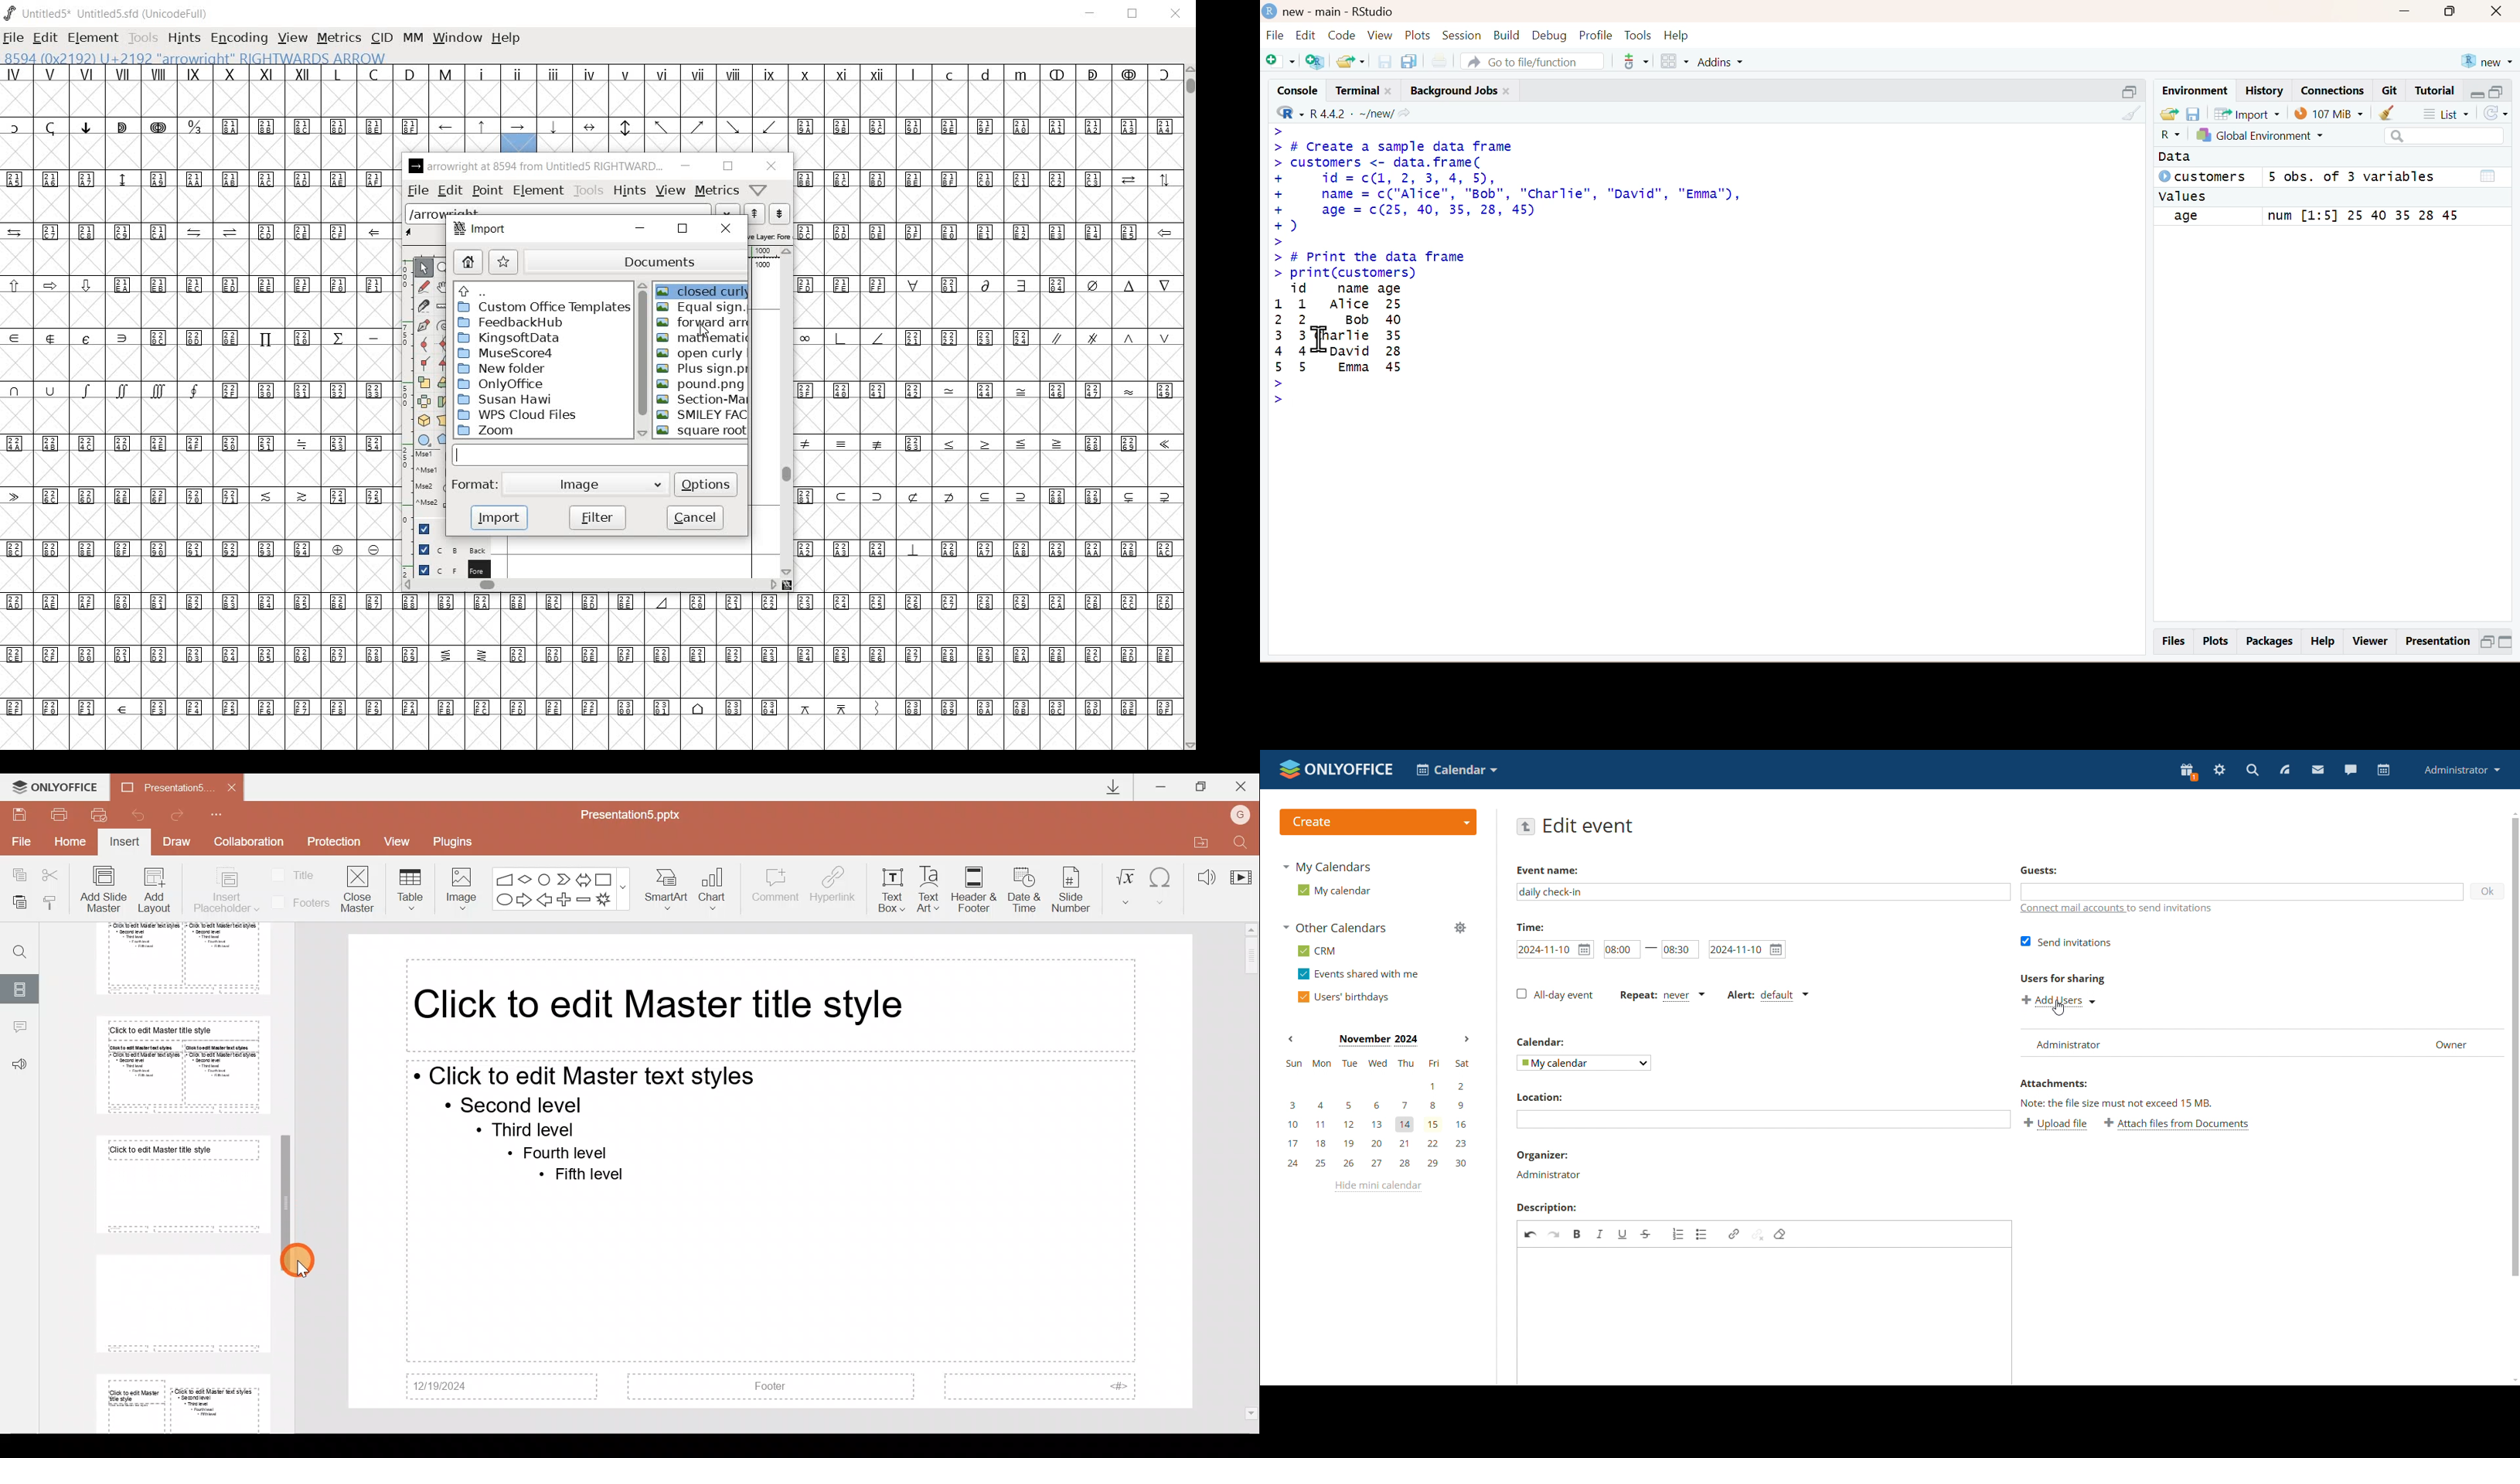  Describe the element at coordinates (421, 482) in the screenshot. I see `mse1 mse1 mse2 mse2` at that location.